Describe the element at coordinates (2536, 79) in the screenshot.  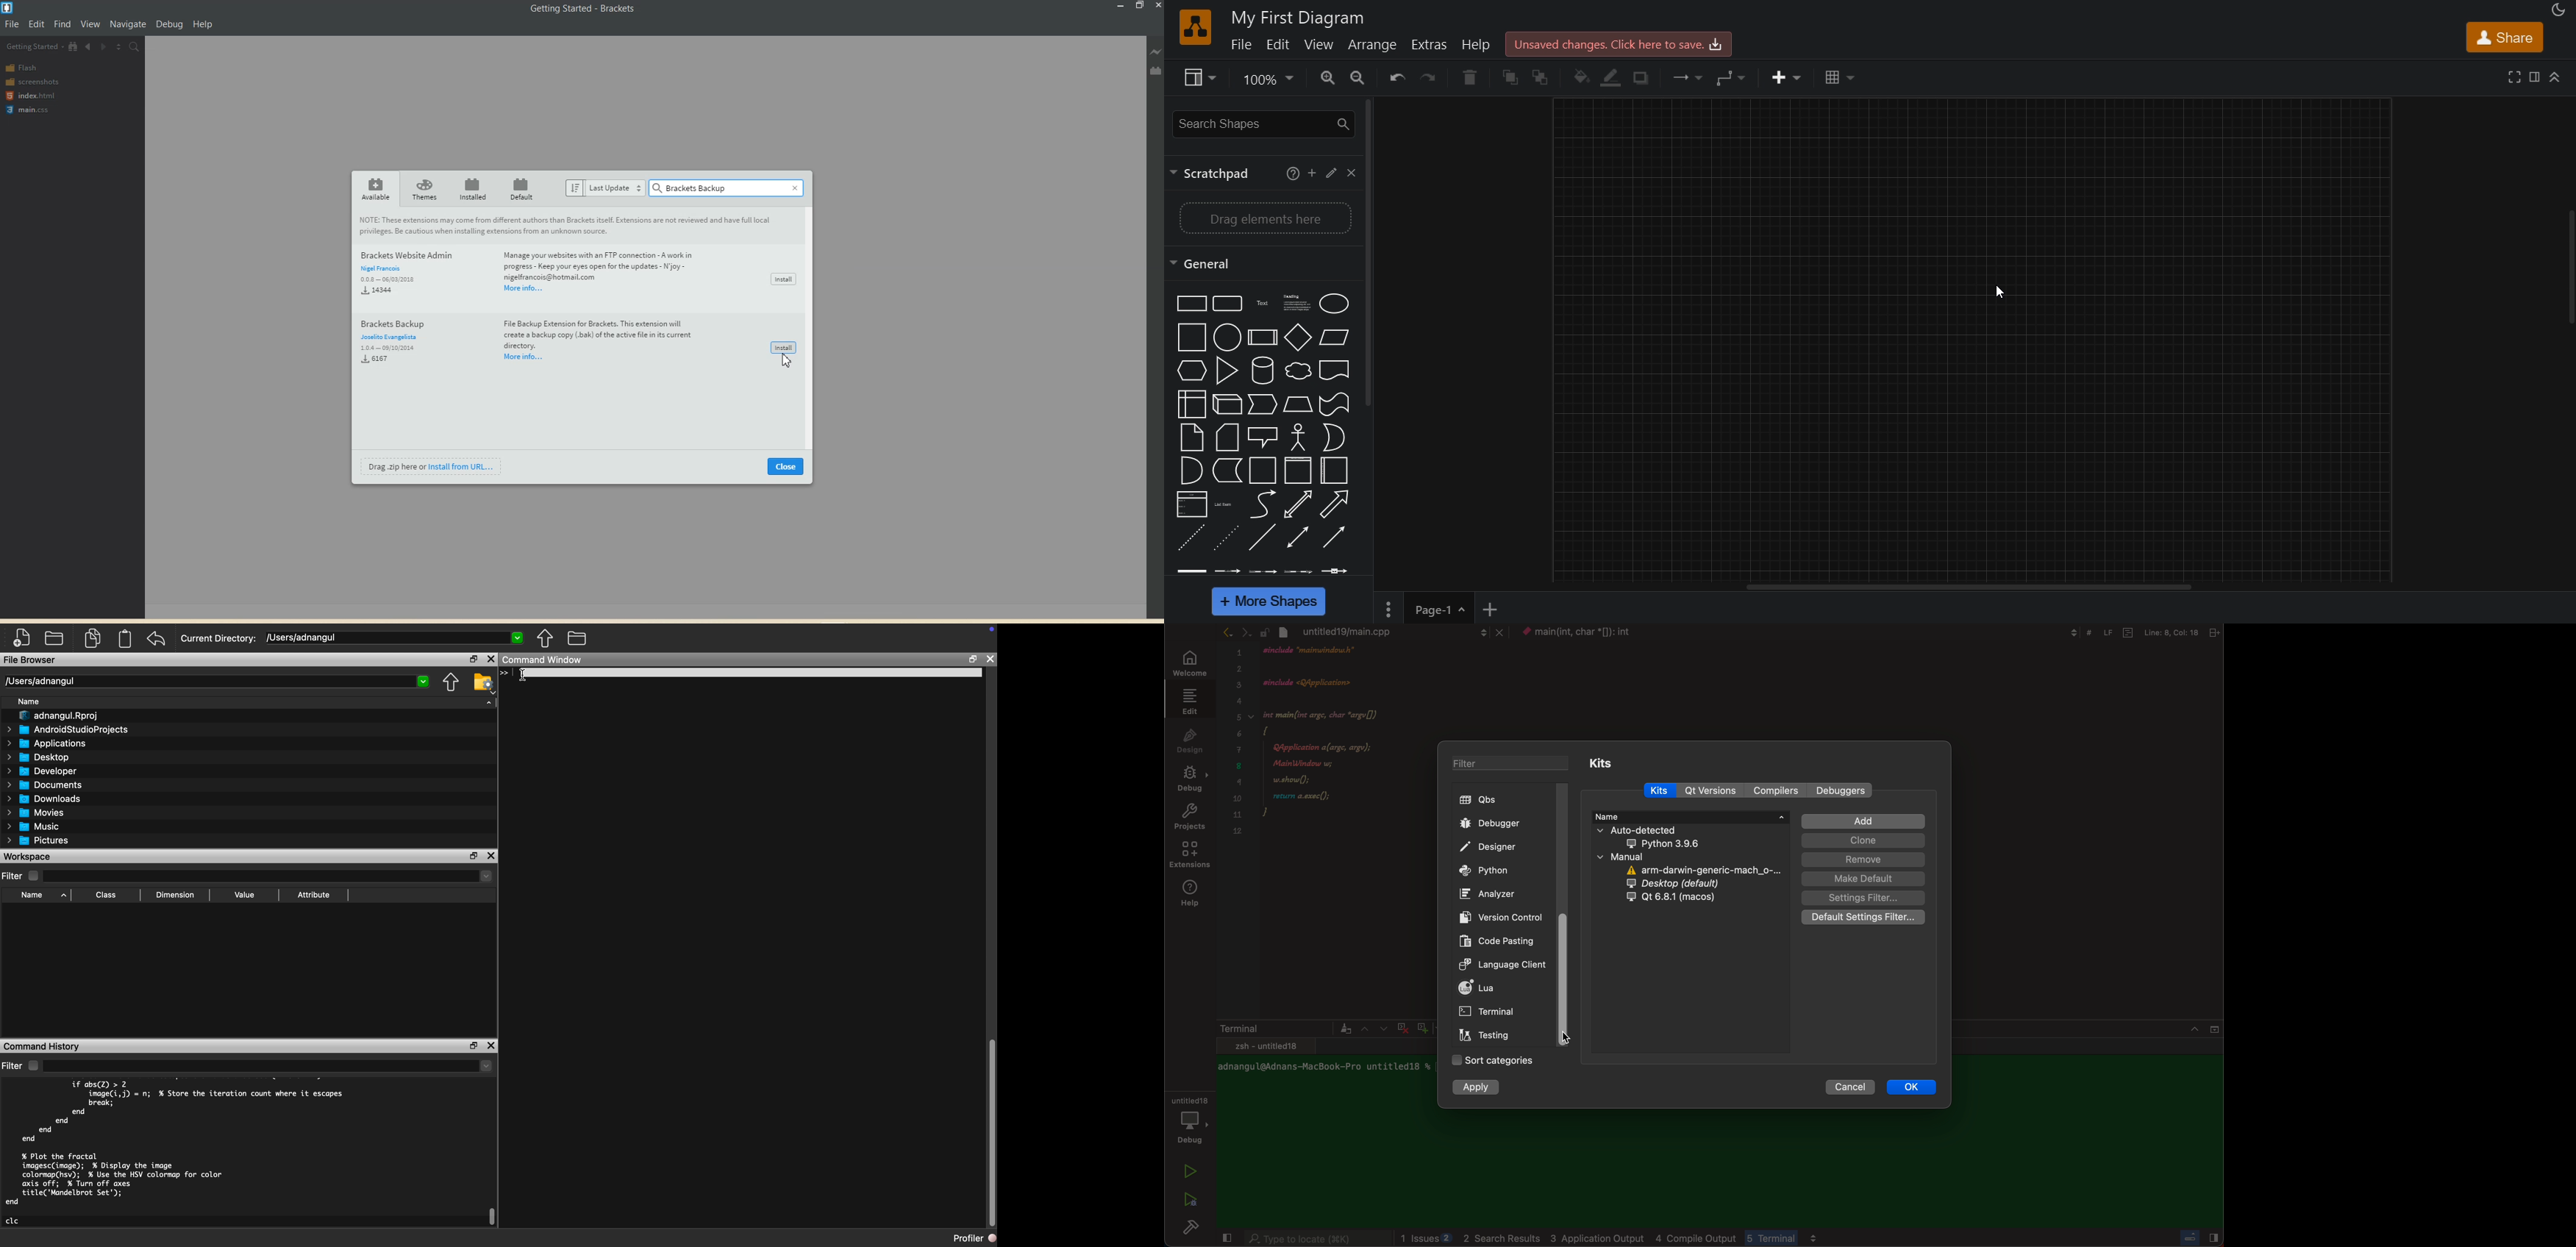
I see `format` at that location.